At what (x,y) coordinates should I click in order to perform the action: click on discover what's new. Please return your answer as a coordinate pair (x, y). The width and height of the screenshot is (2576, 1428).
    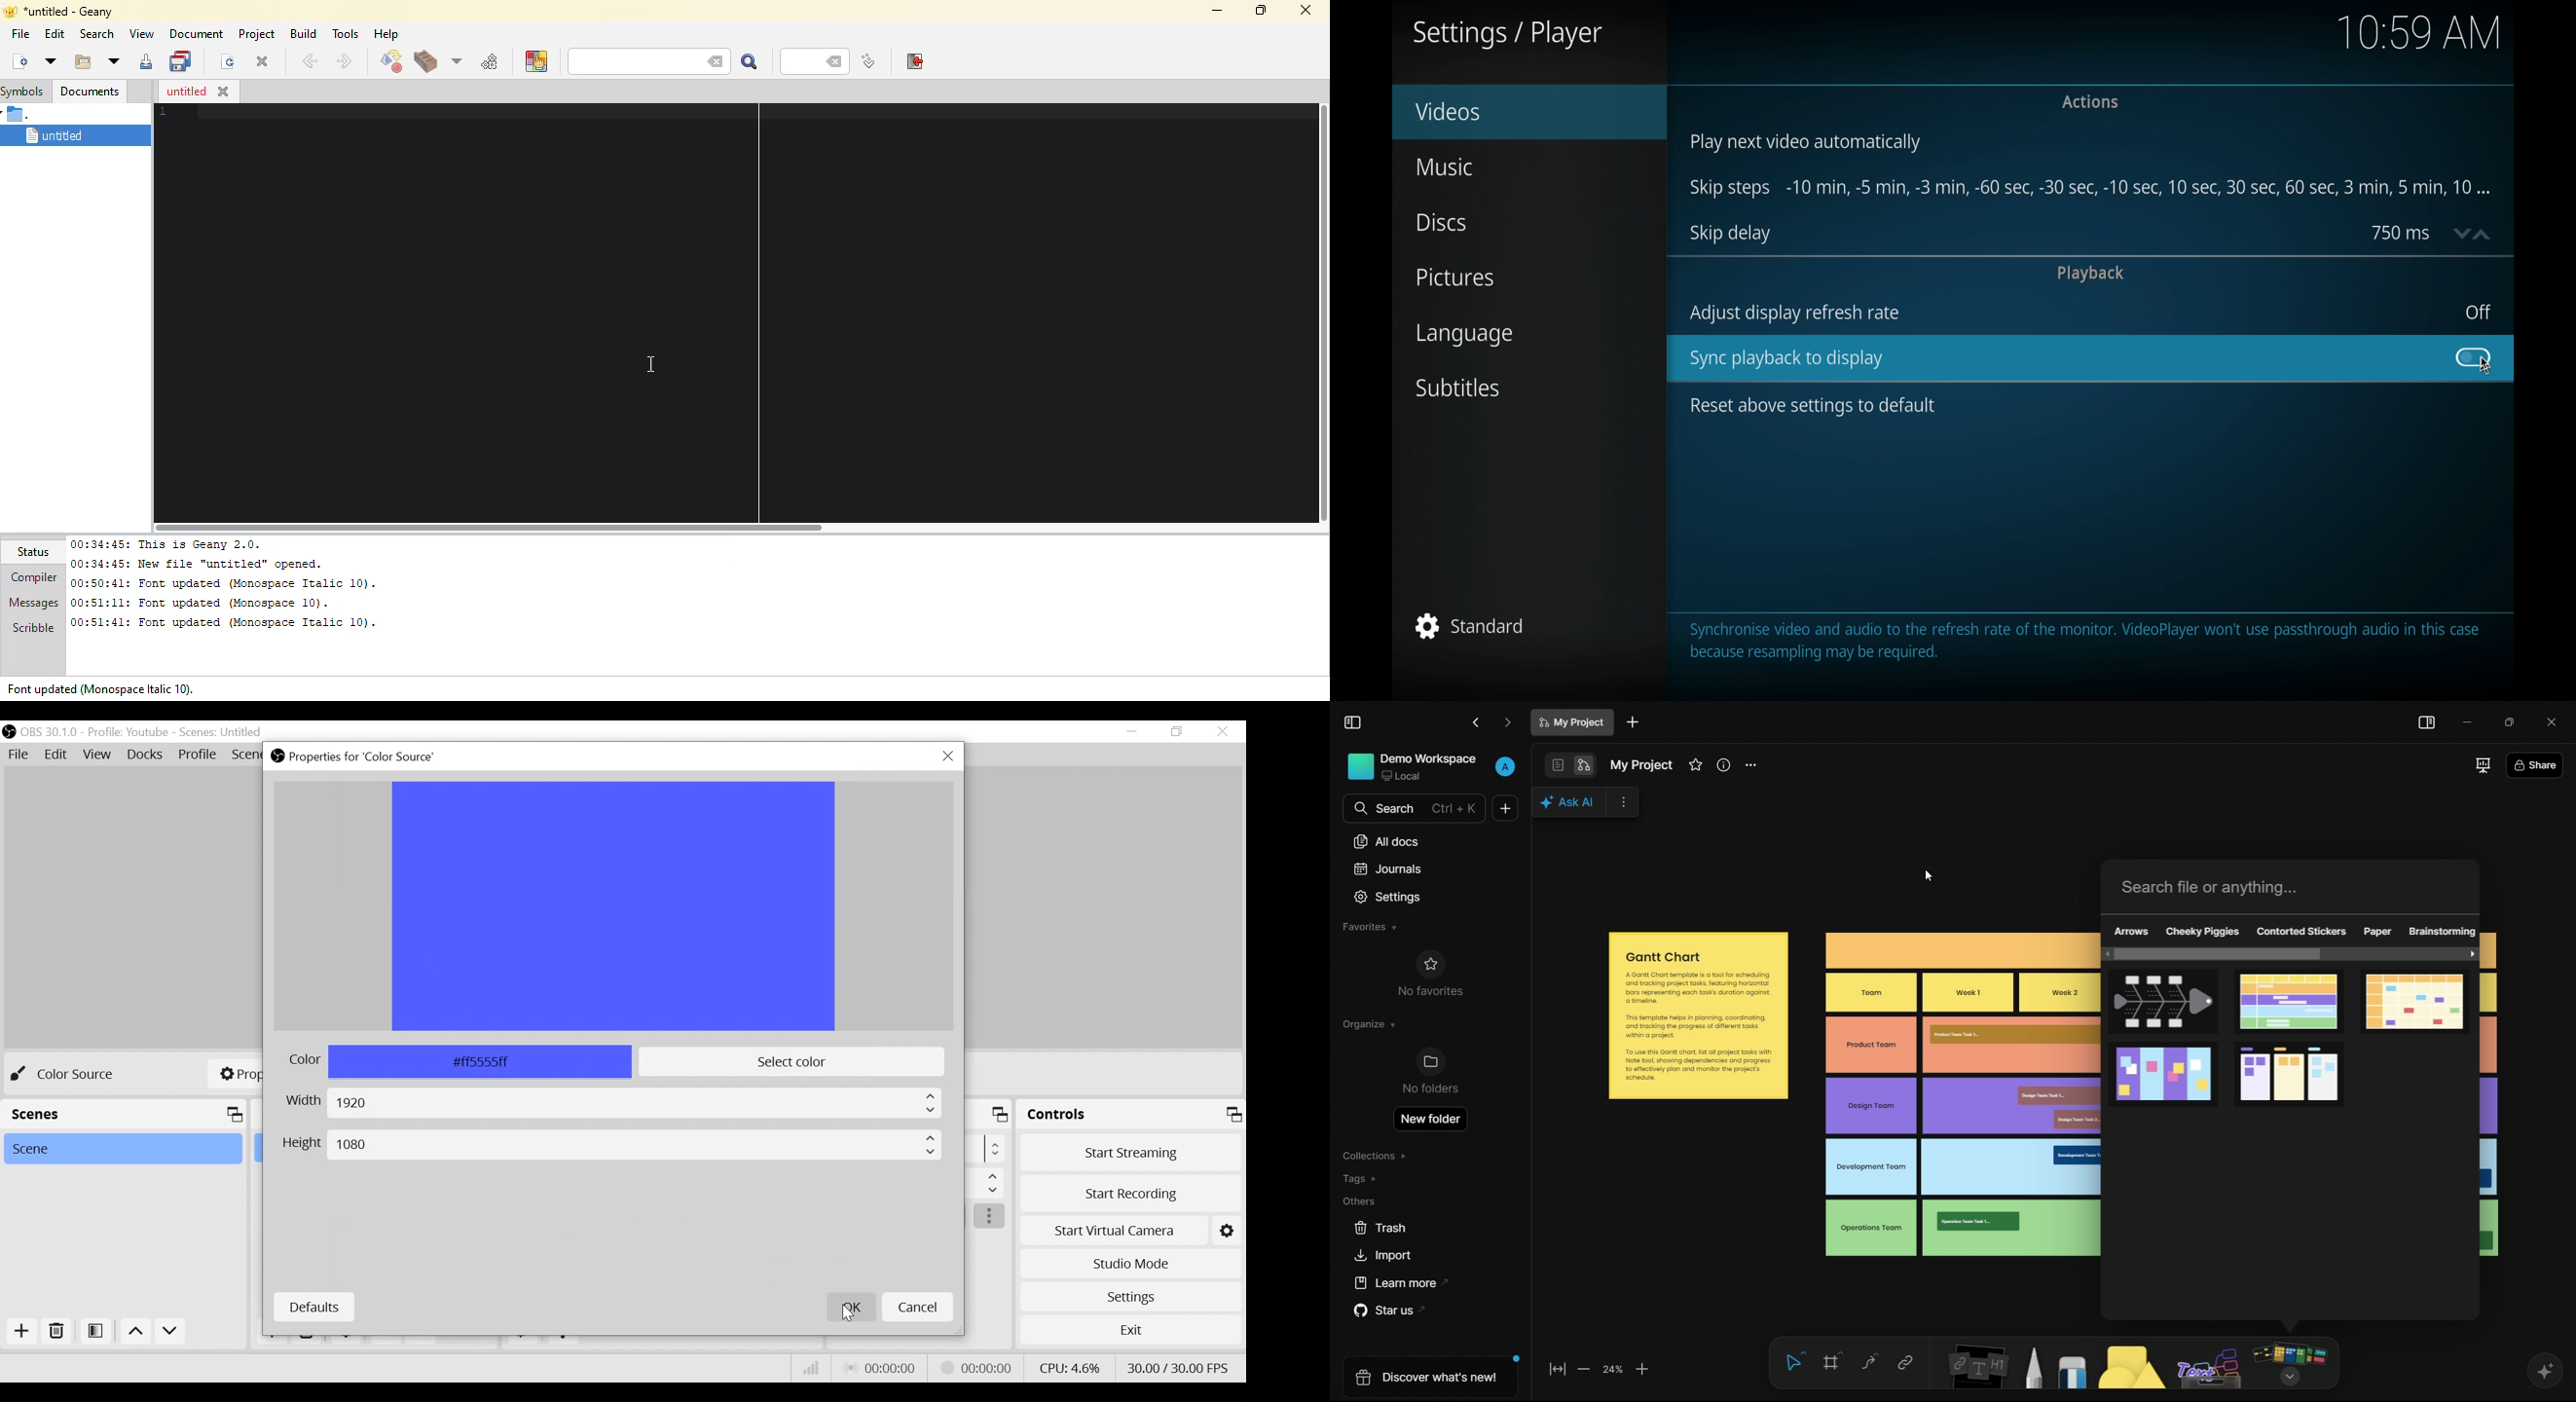
    Looking at the image, I should click on (1425, 1375).